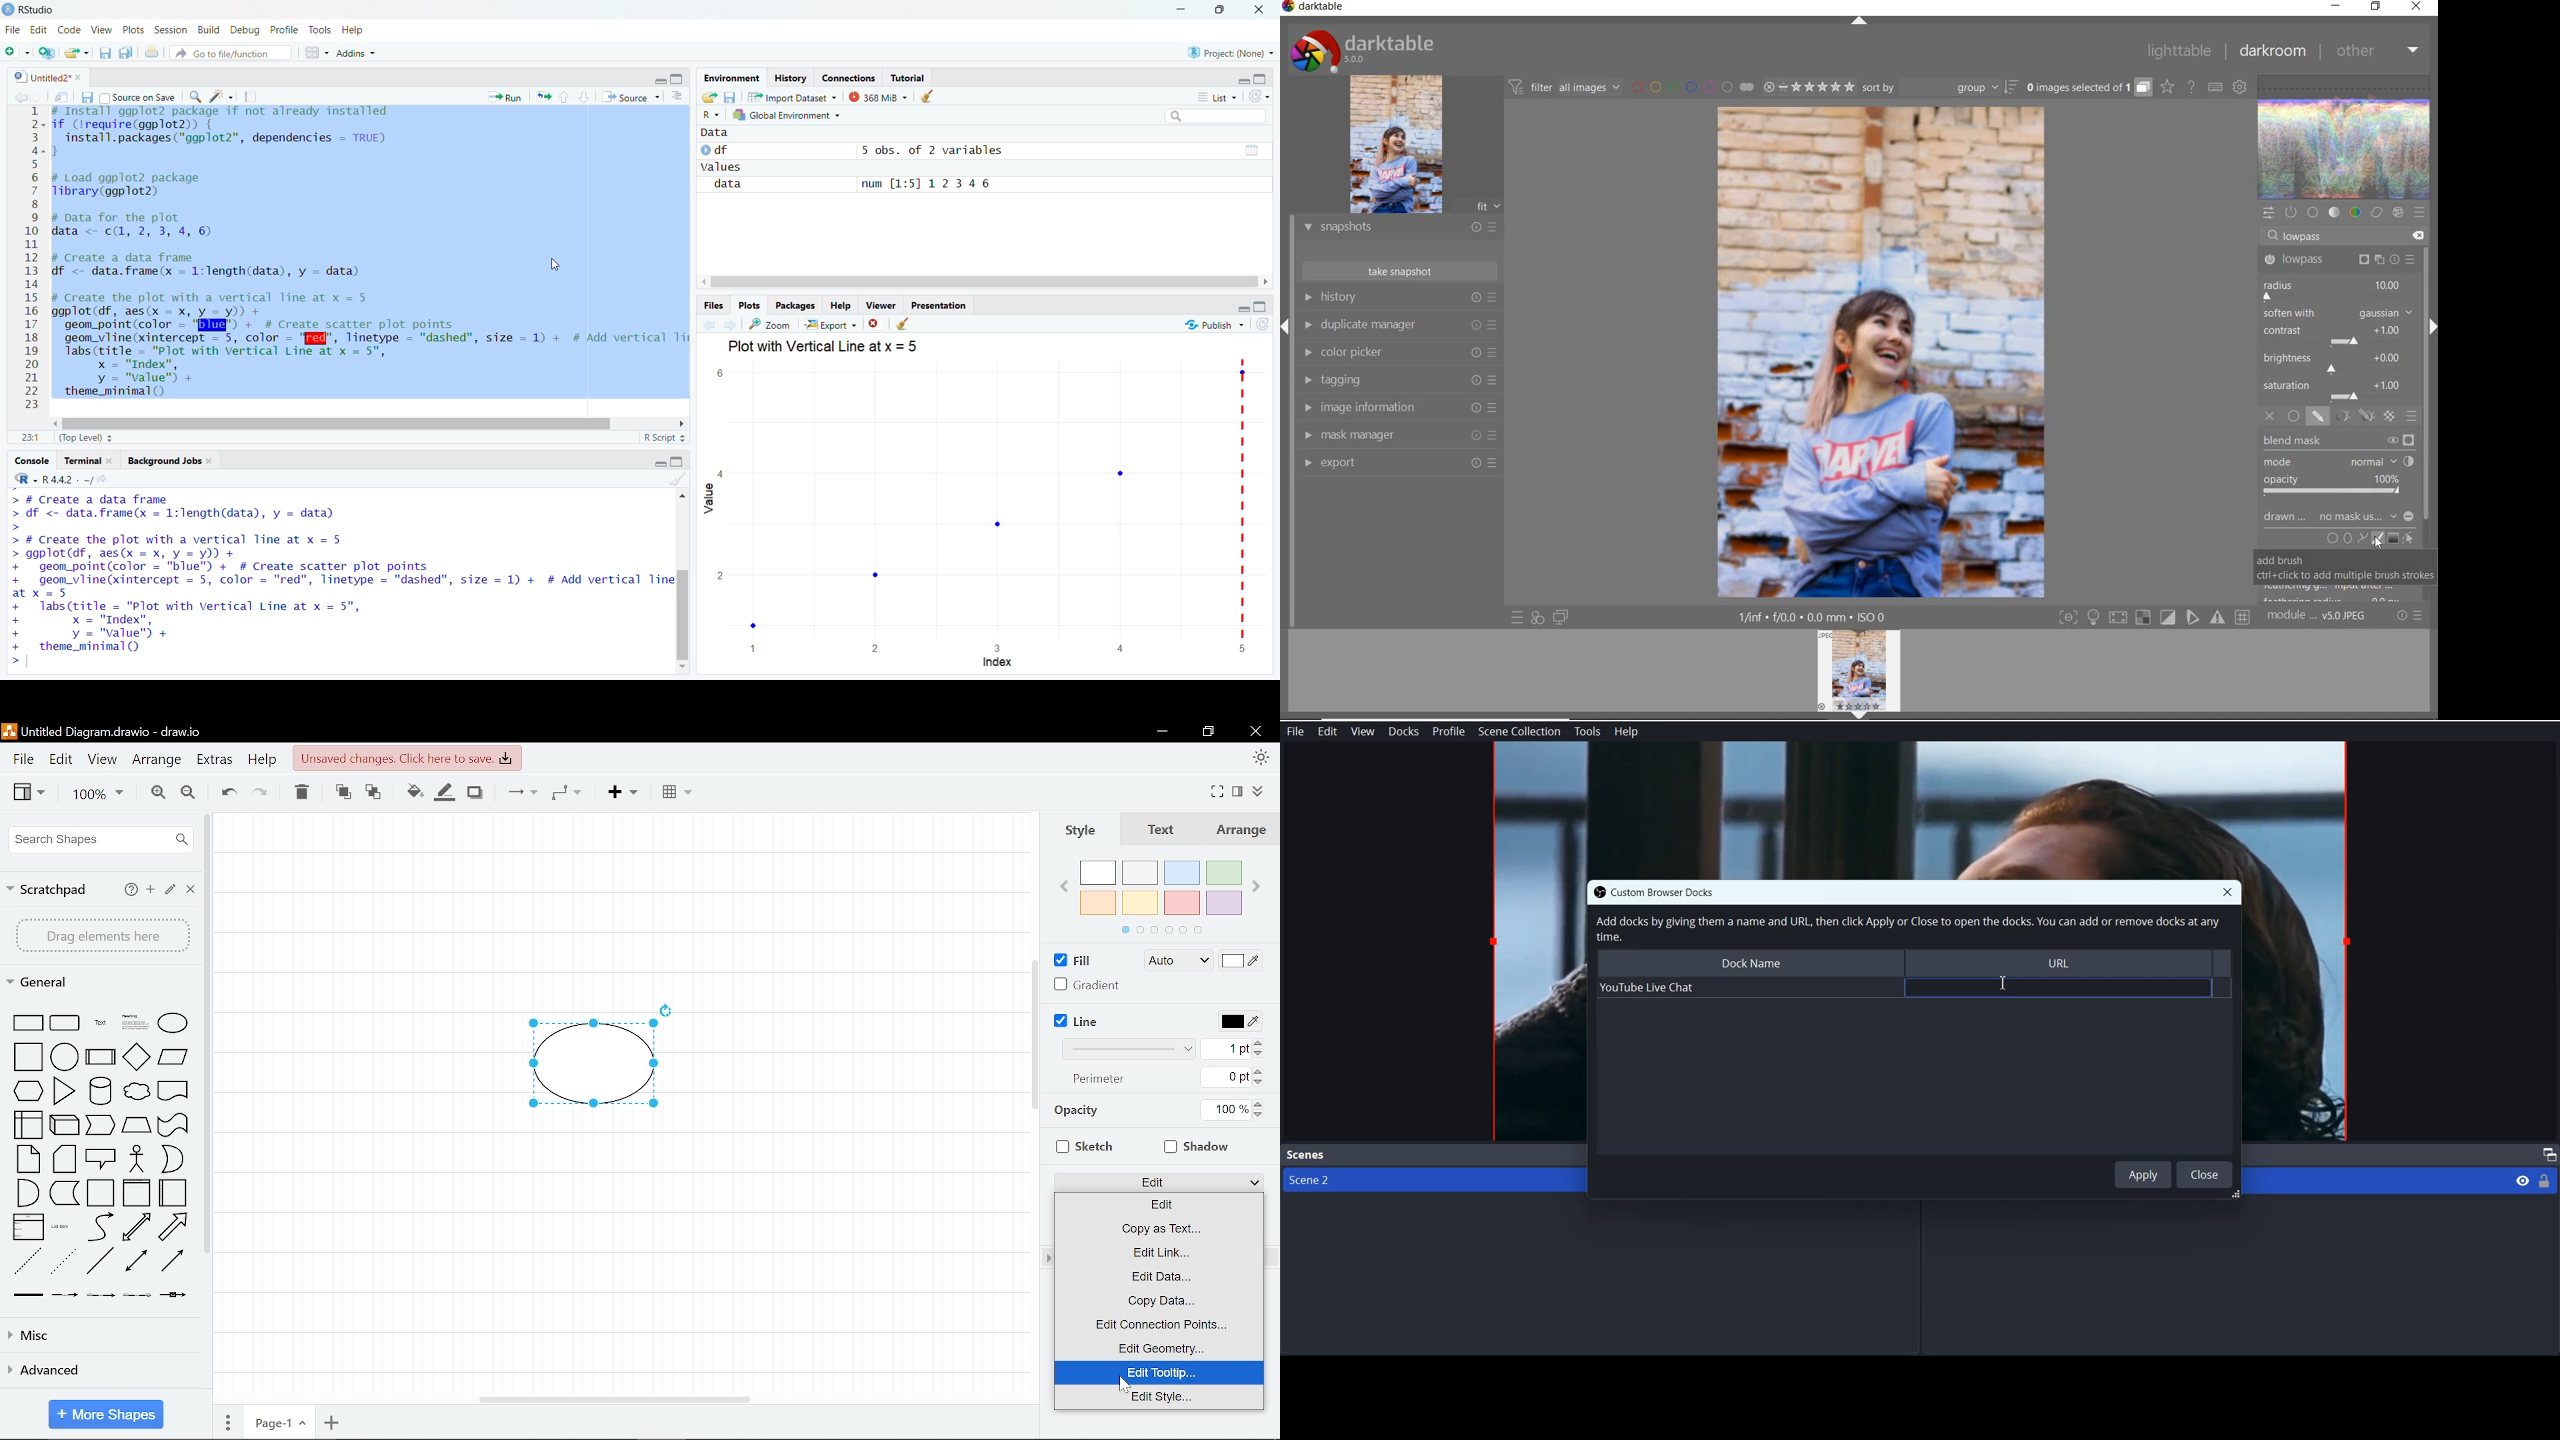  Describe the element at coordinates (1218, 790) in the screenshot. I see `Fullscreen` at that location.